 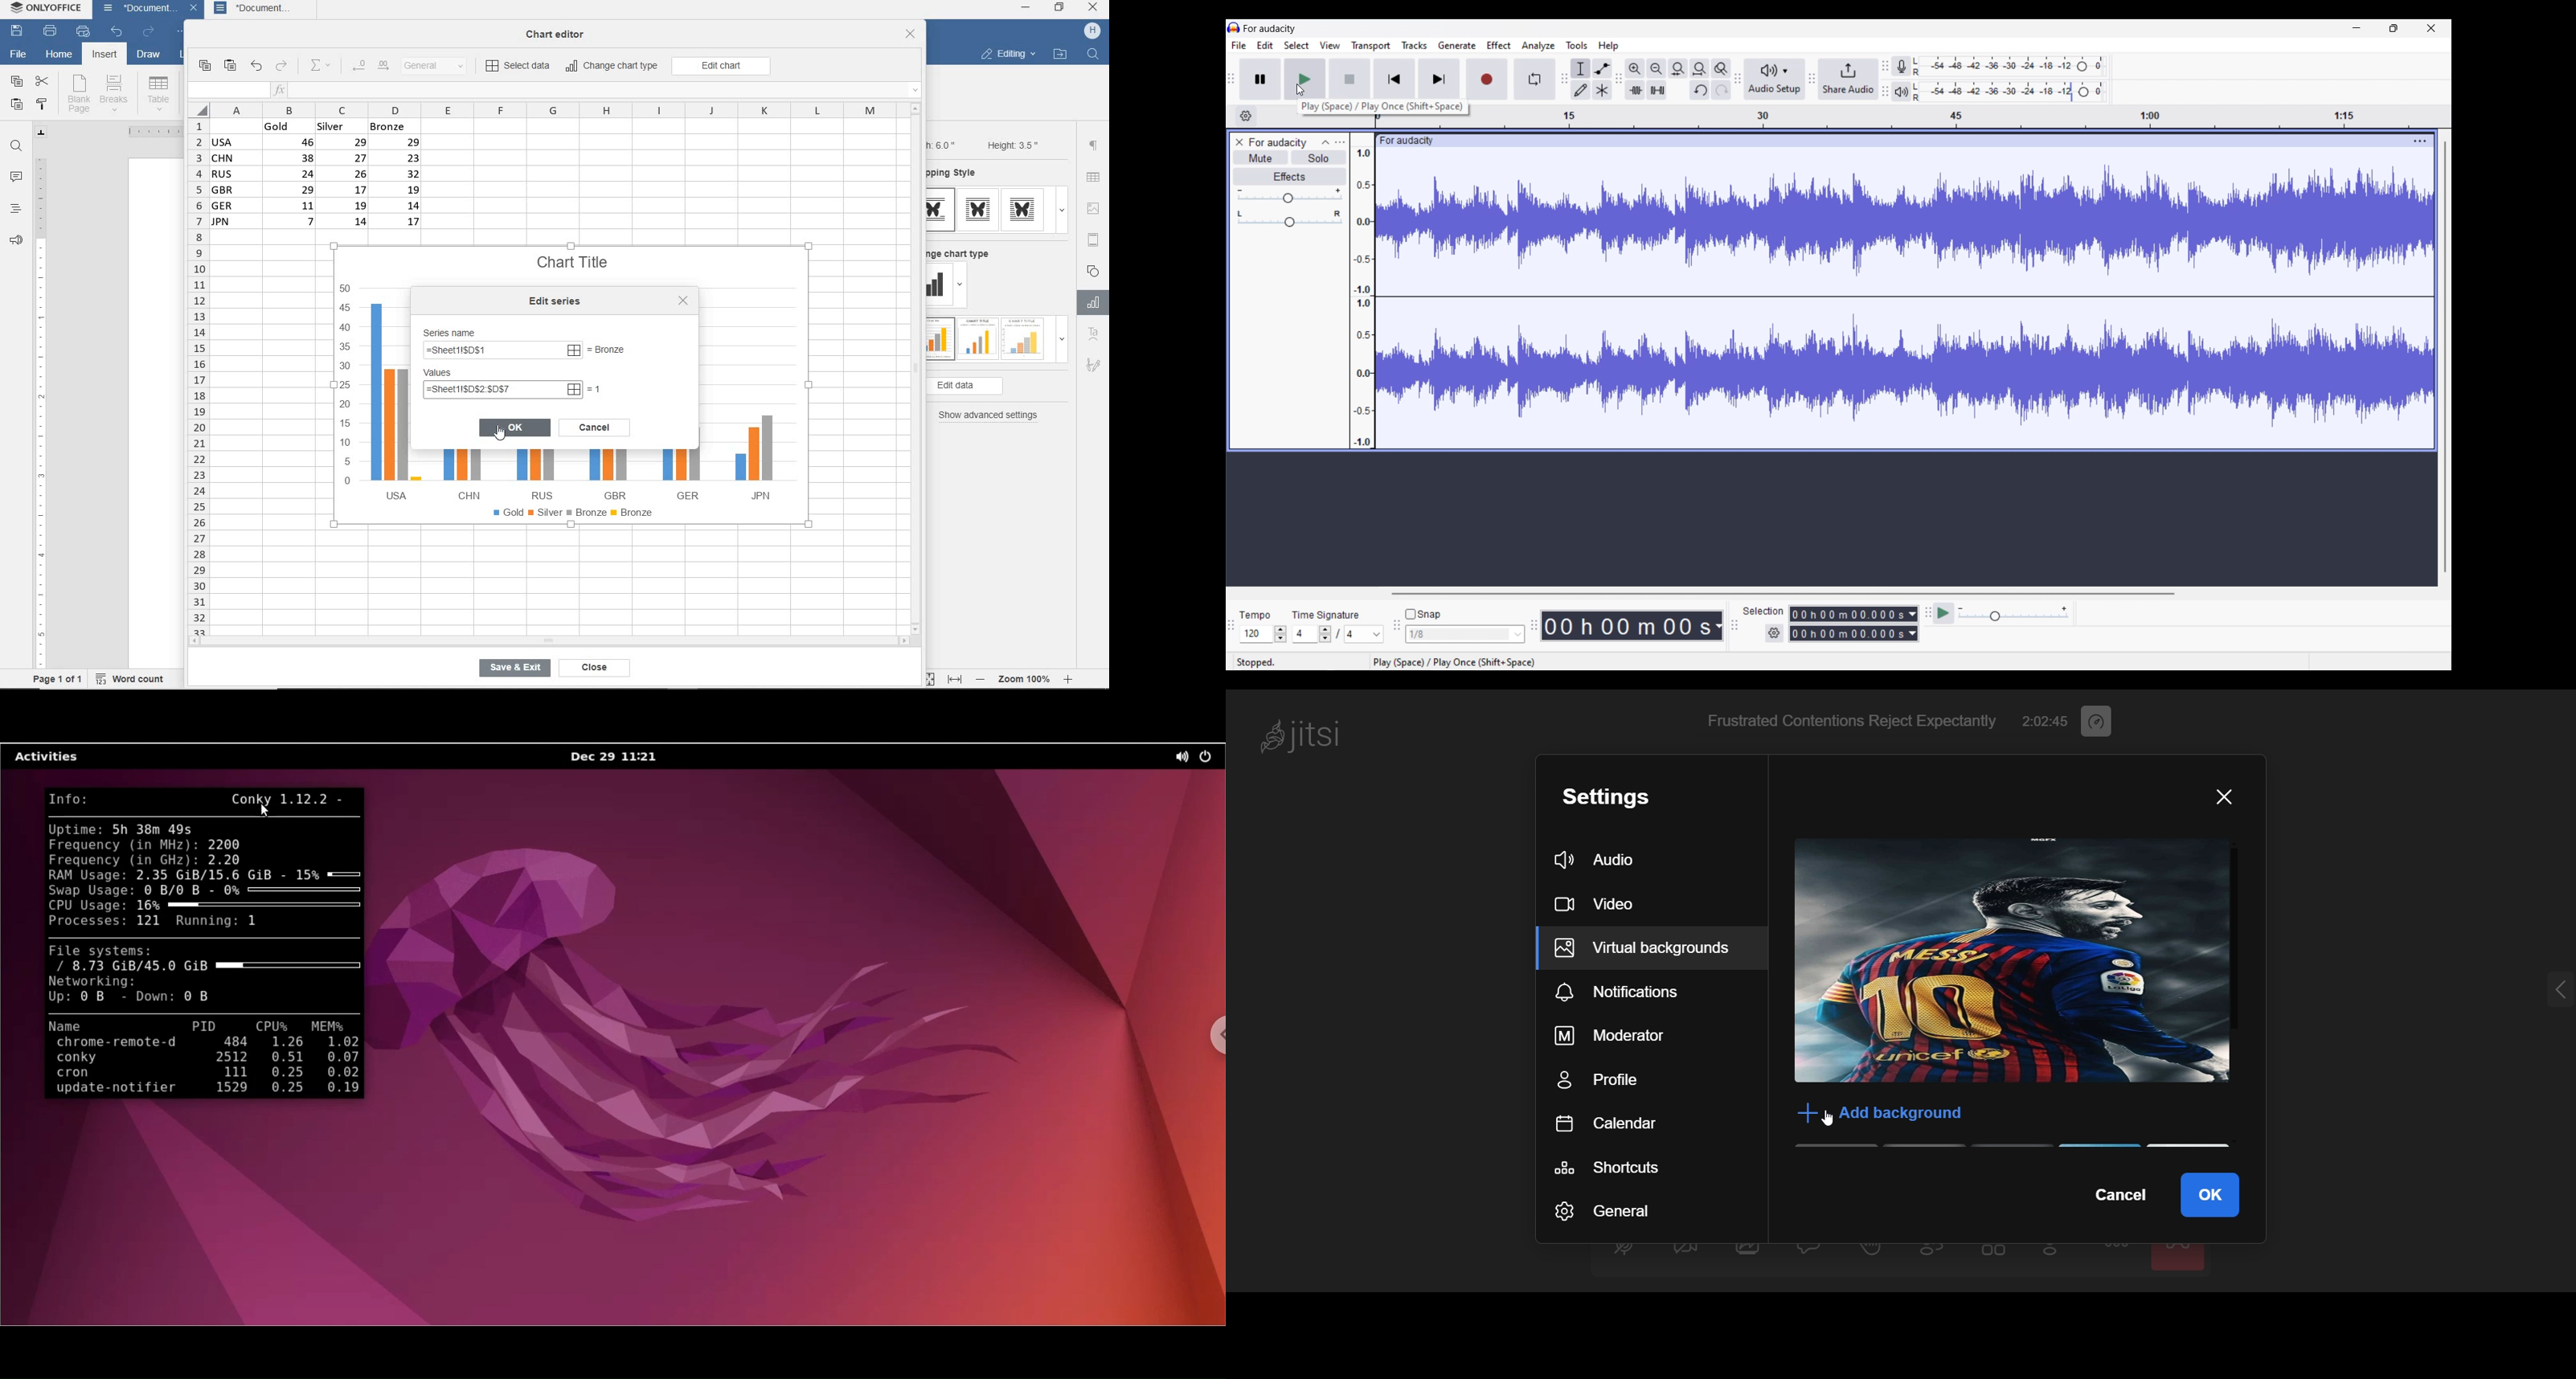 What do you see at coordinates (1290, 195) in the screenshot?
I see `Volume slider` at bounding box center [1290, 195].